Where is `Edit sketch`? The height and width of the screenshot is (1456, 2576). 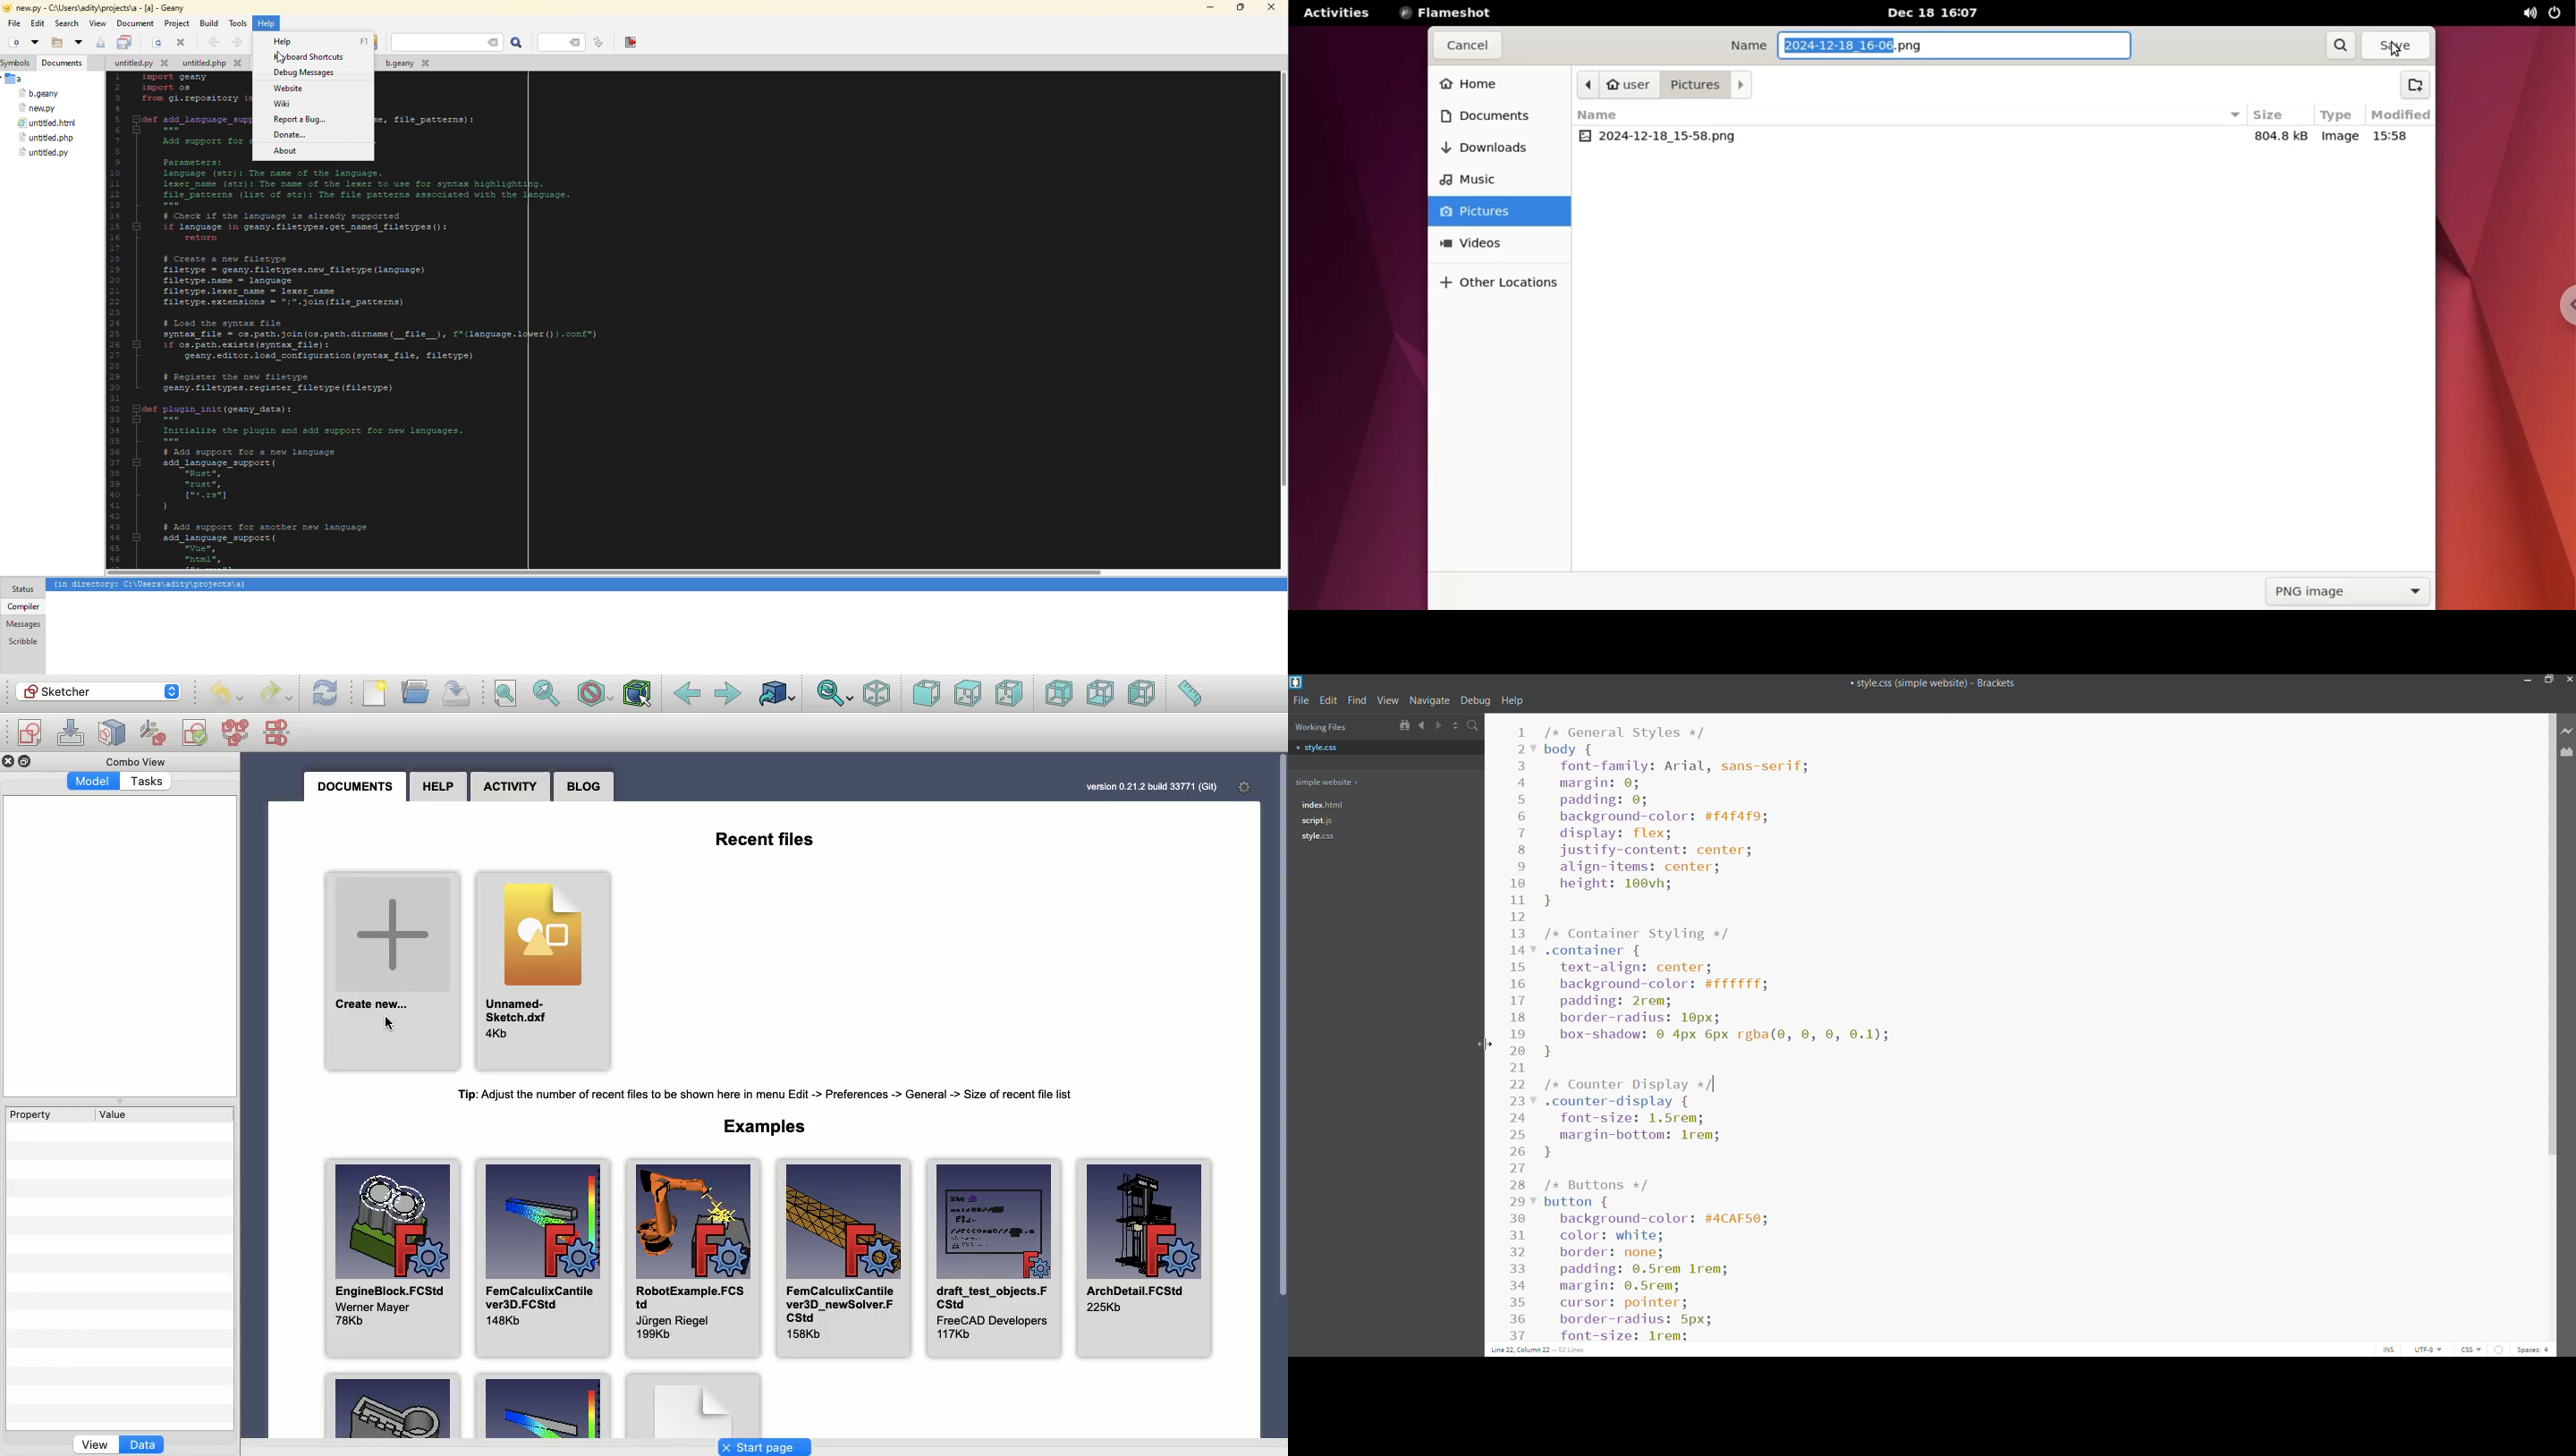 Edit sketch is located at coordinates (72, 731).